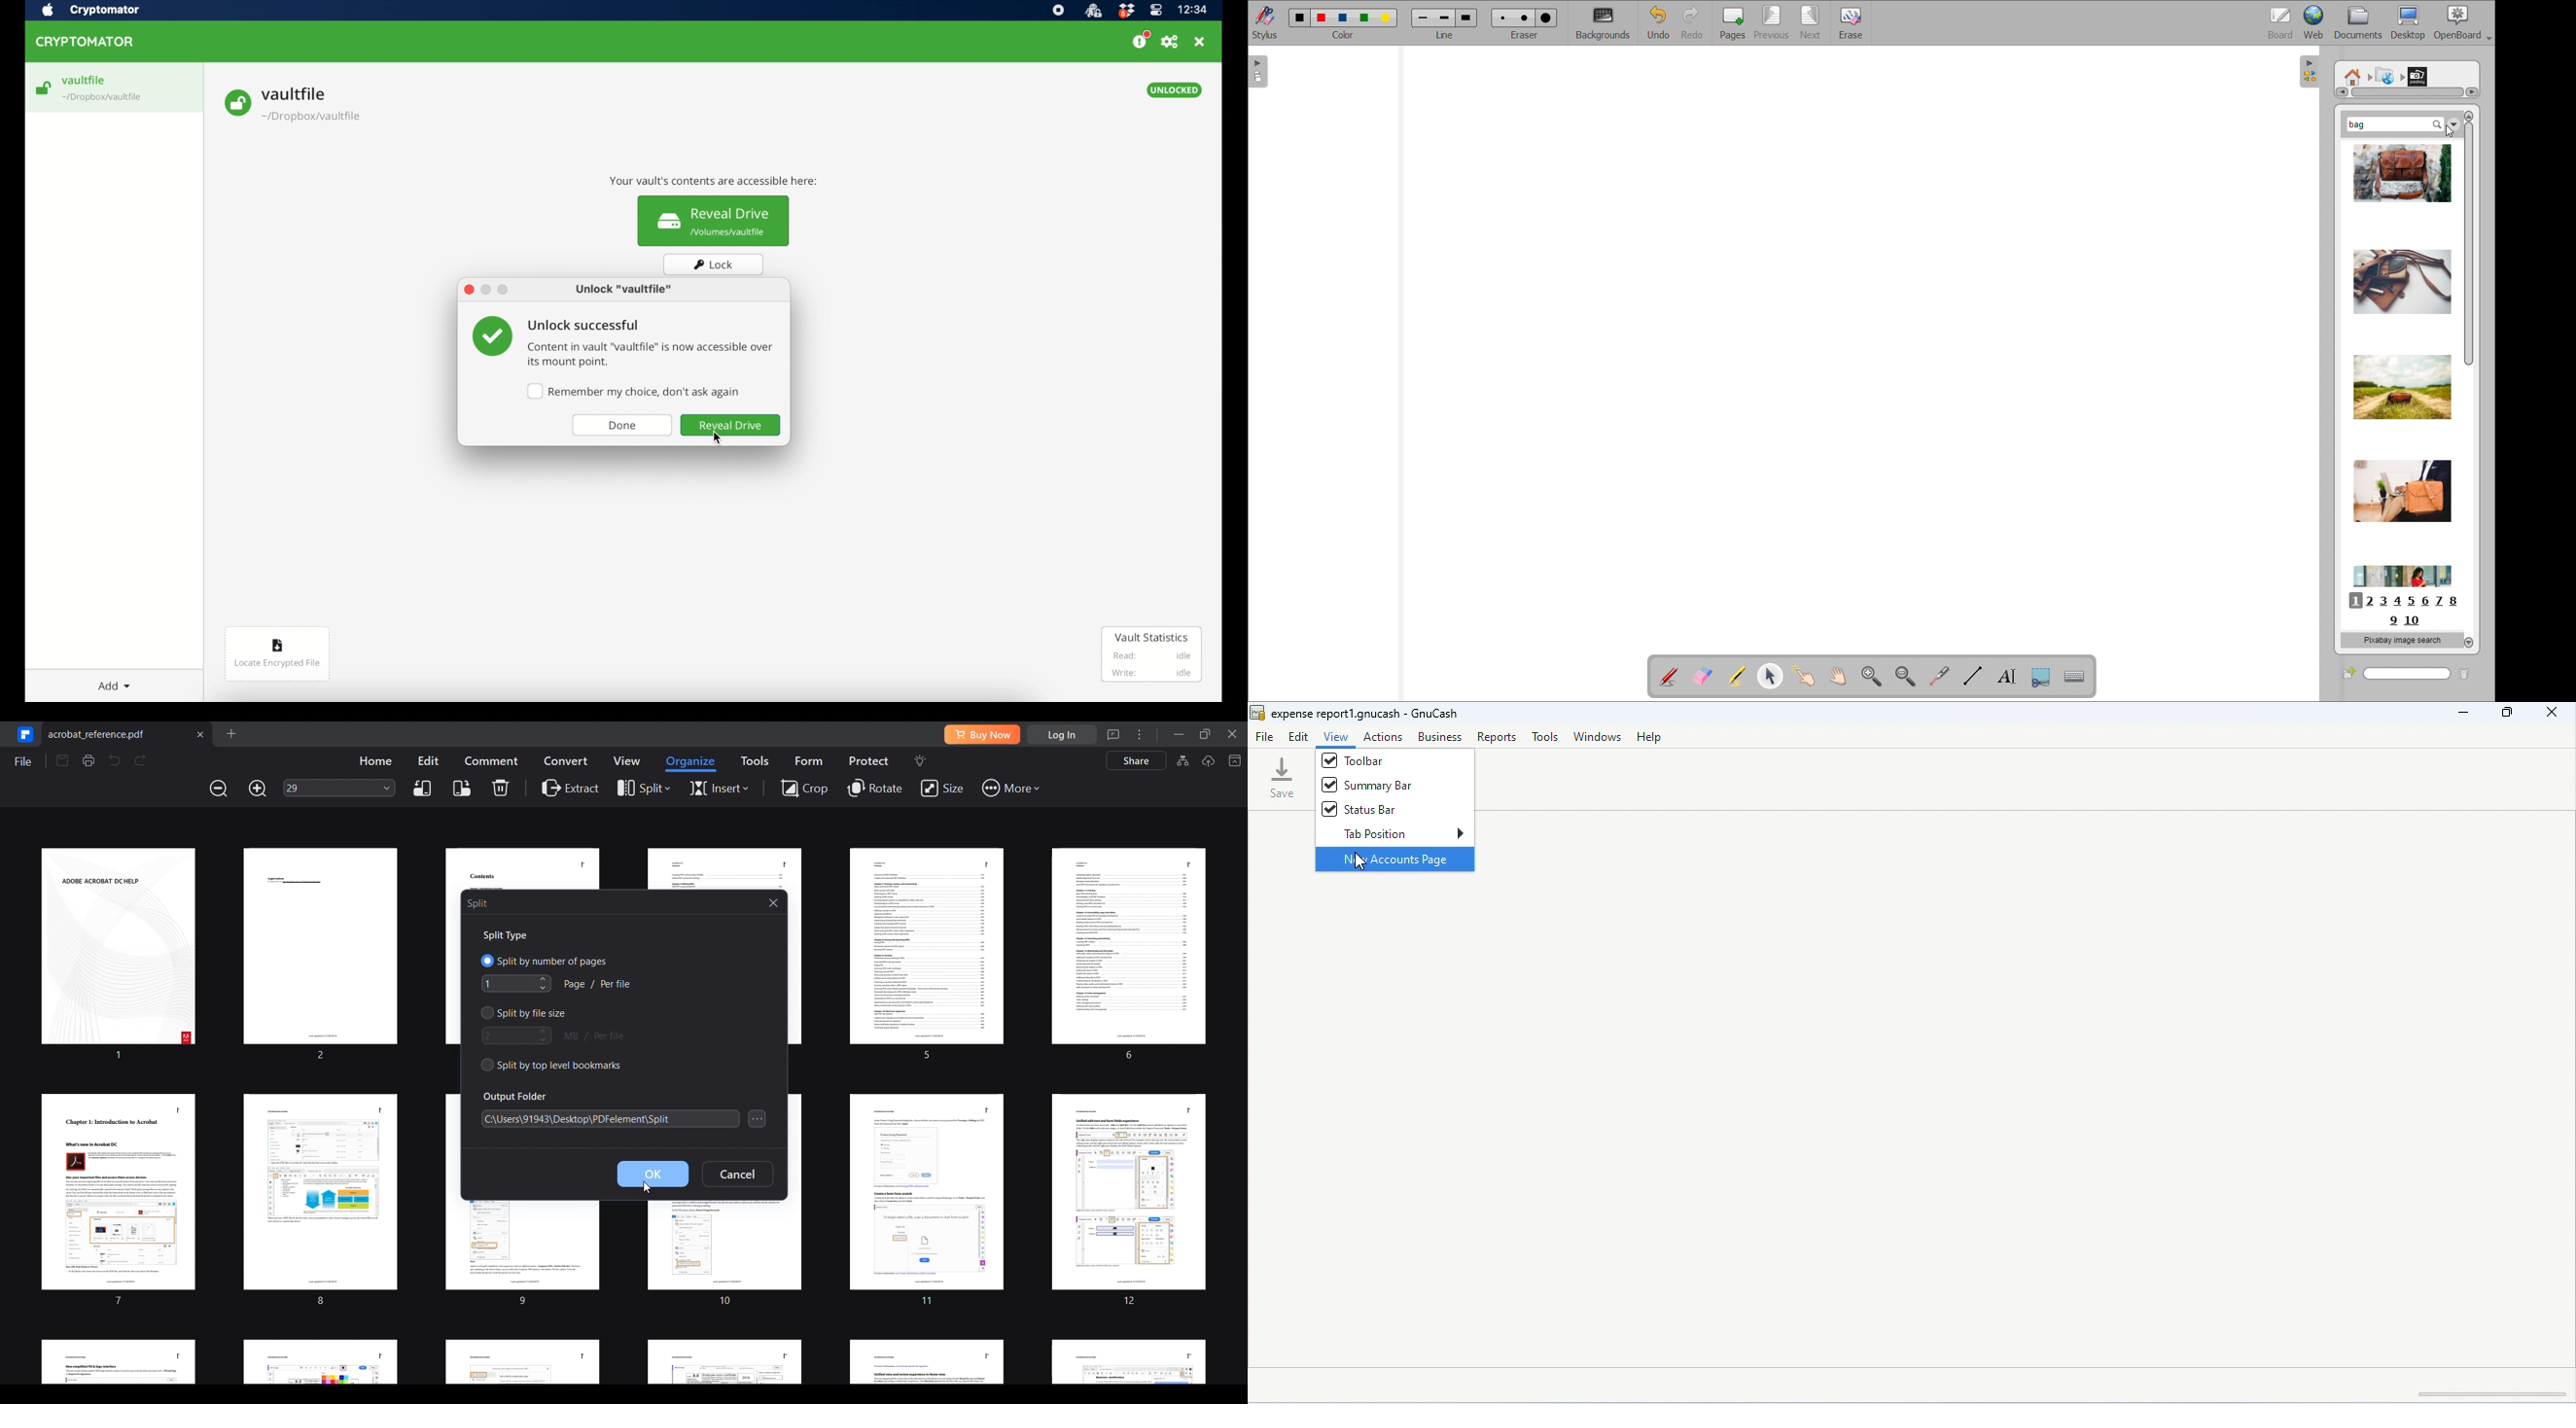 This screenshot has height=1428, width=2576. I want to click on unlock vault file, so click(625, 289).